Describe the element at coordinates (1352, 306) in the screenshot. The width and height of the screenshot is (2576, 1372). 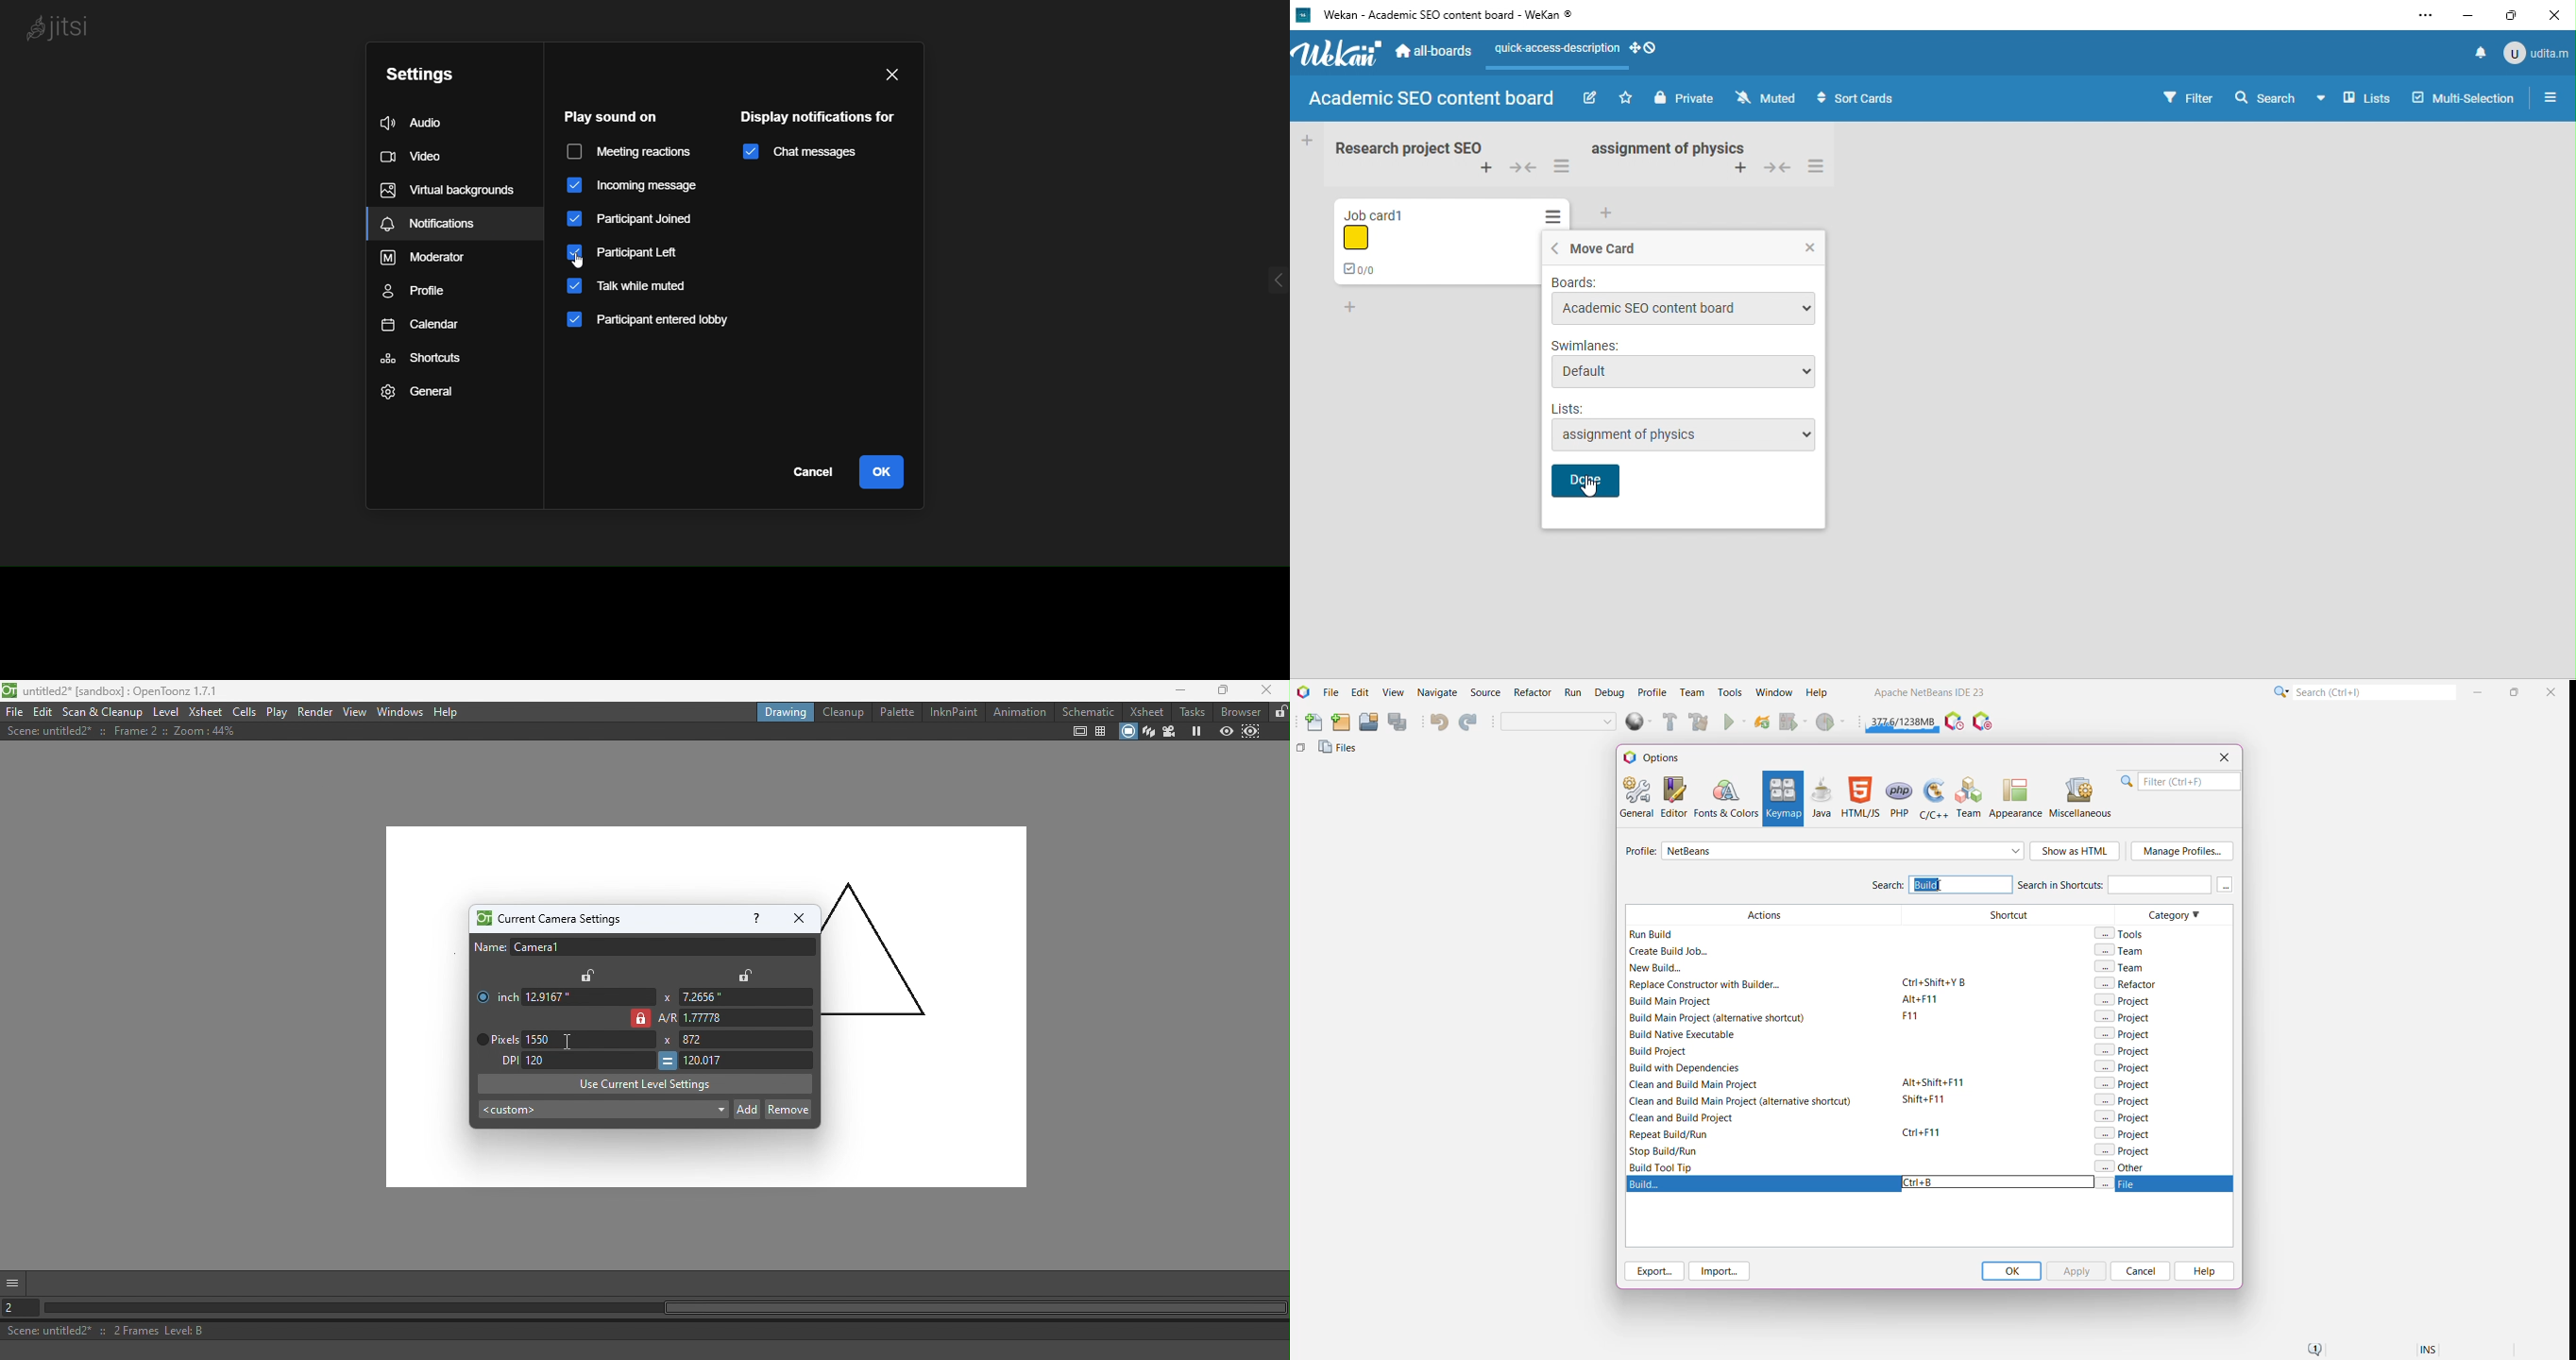
I see `add card` at that location.